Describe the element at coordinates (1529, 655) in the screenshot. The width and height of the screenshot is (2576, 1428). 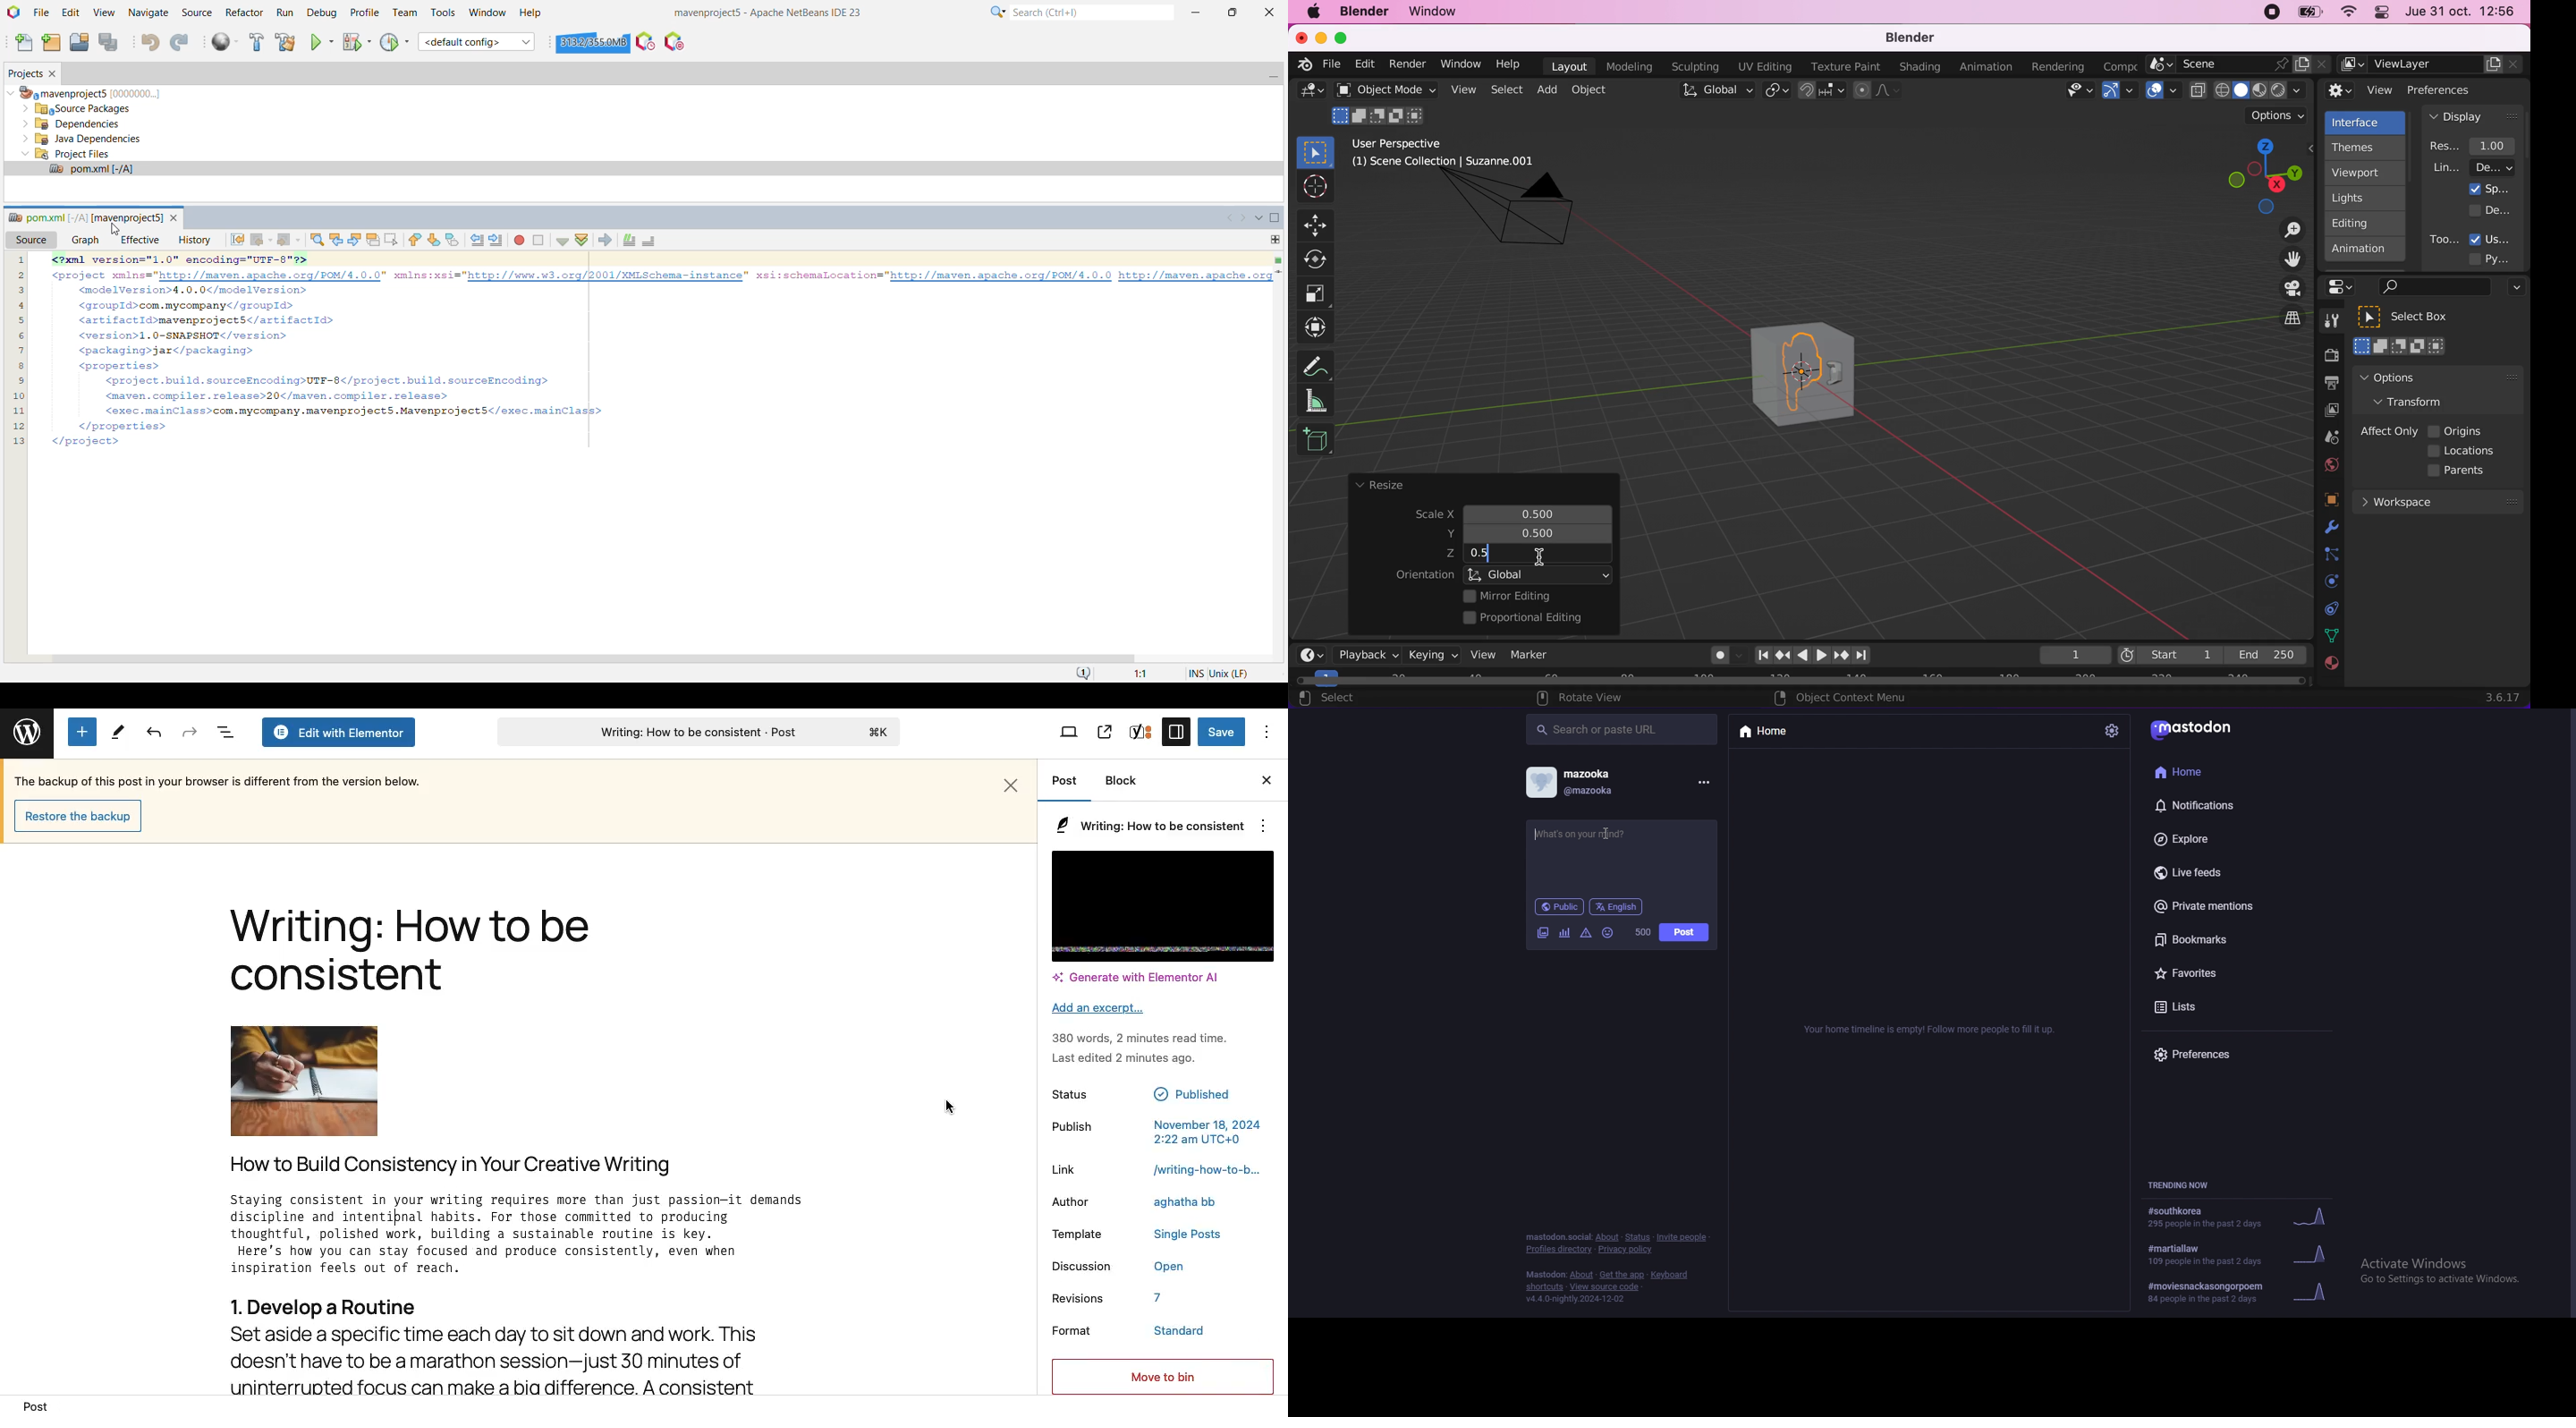
I see `marker` at that location.